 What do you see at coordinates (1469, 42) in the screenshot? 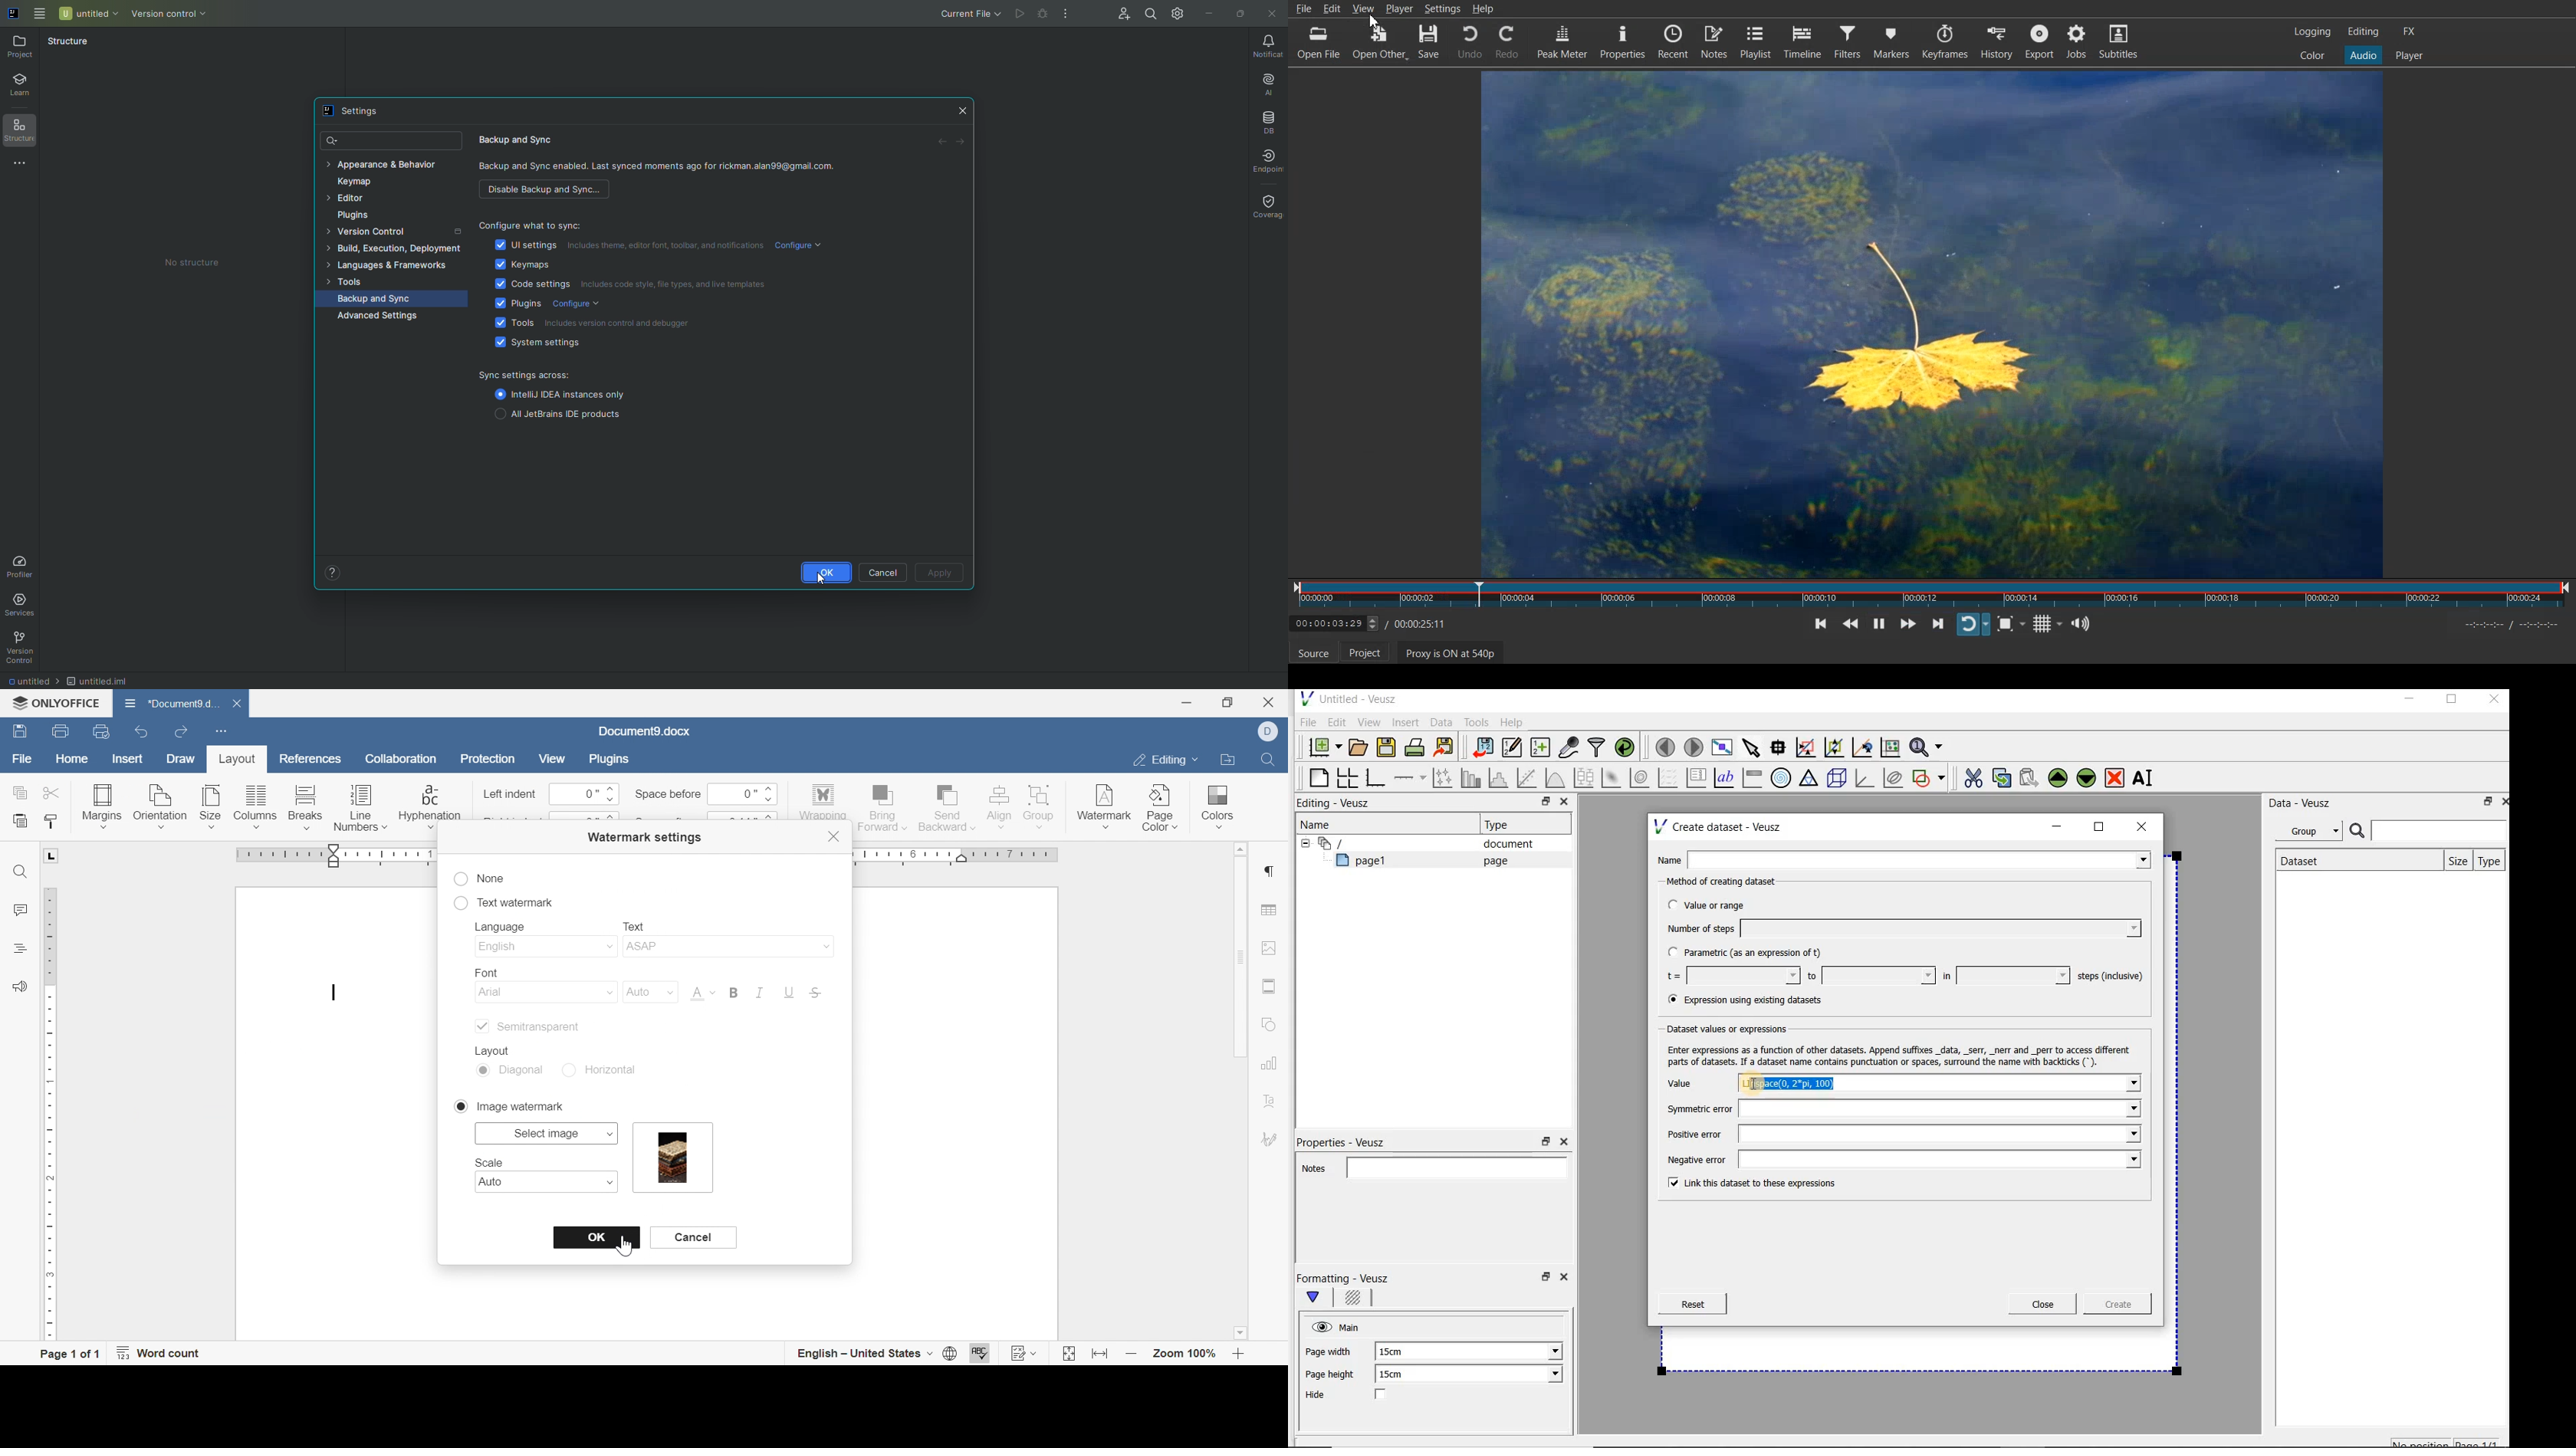
I see `Undo` at bounding box center [1469, 42].